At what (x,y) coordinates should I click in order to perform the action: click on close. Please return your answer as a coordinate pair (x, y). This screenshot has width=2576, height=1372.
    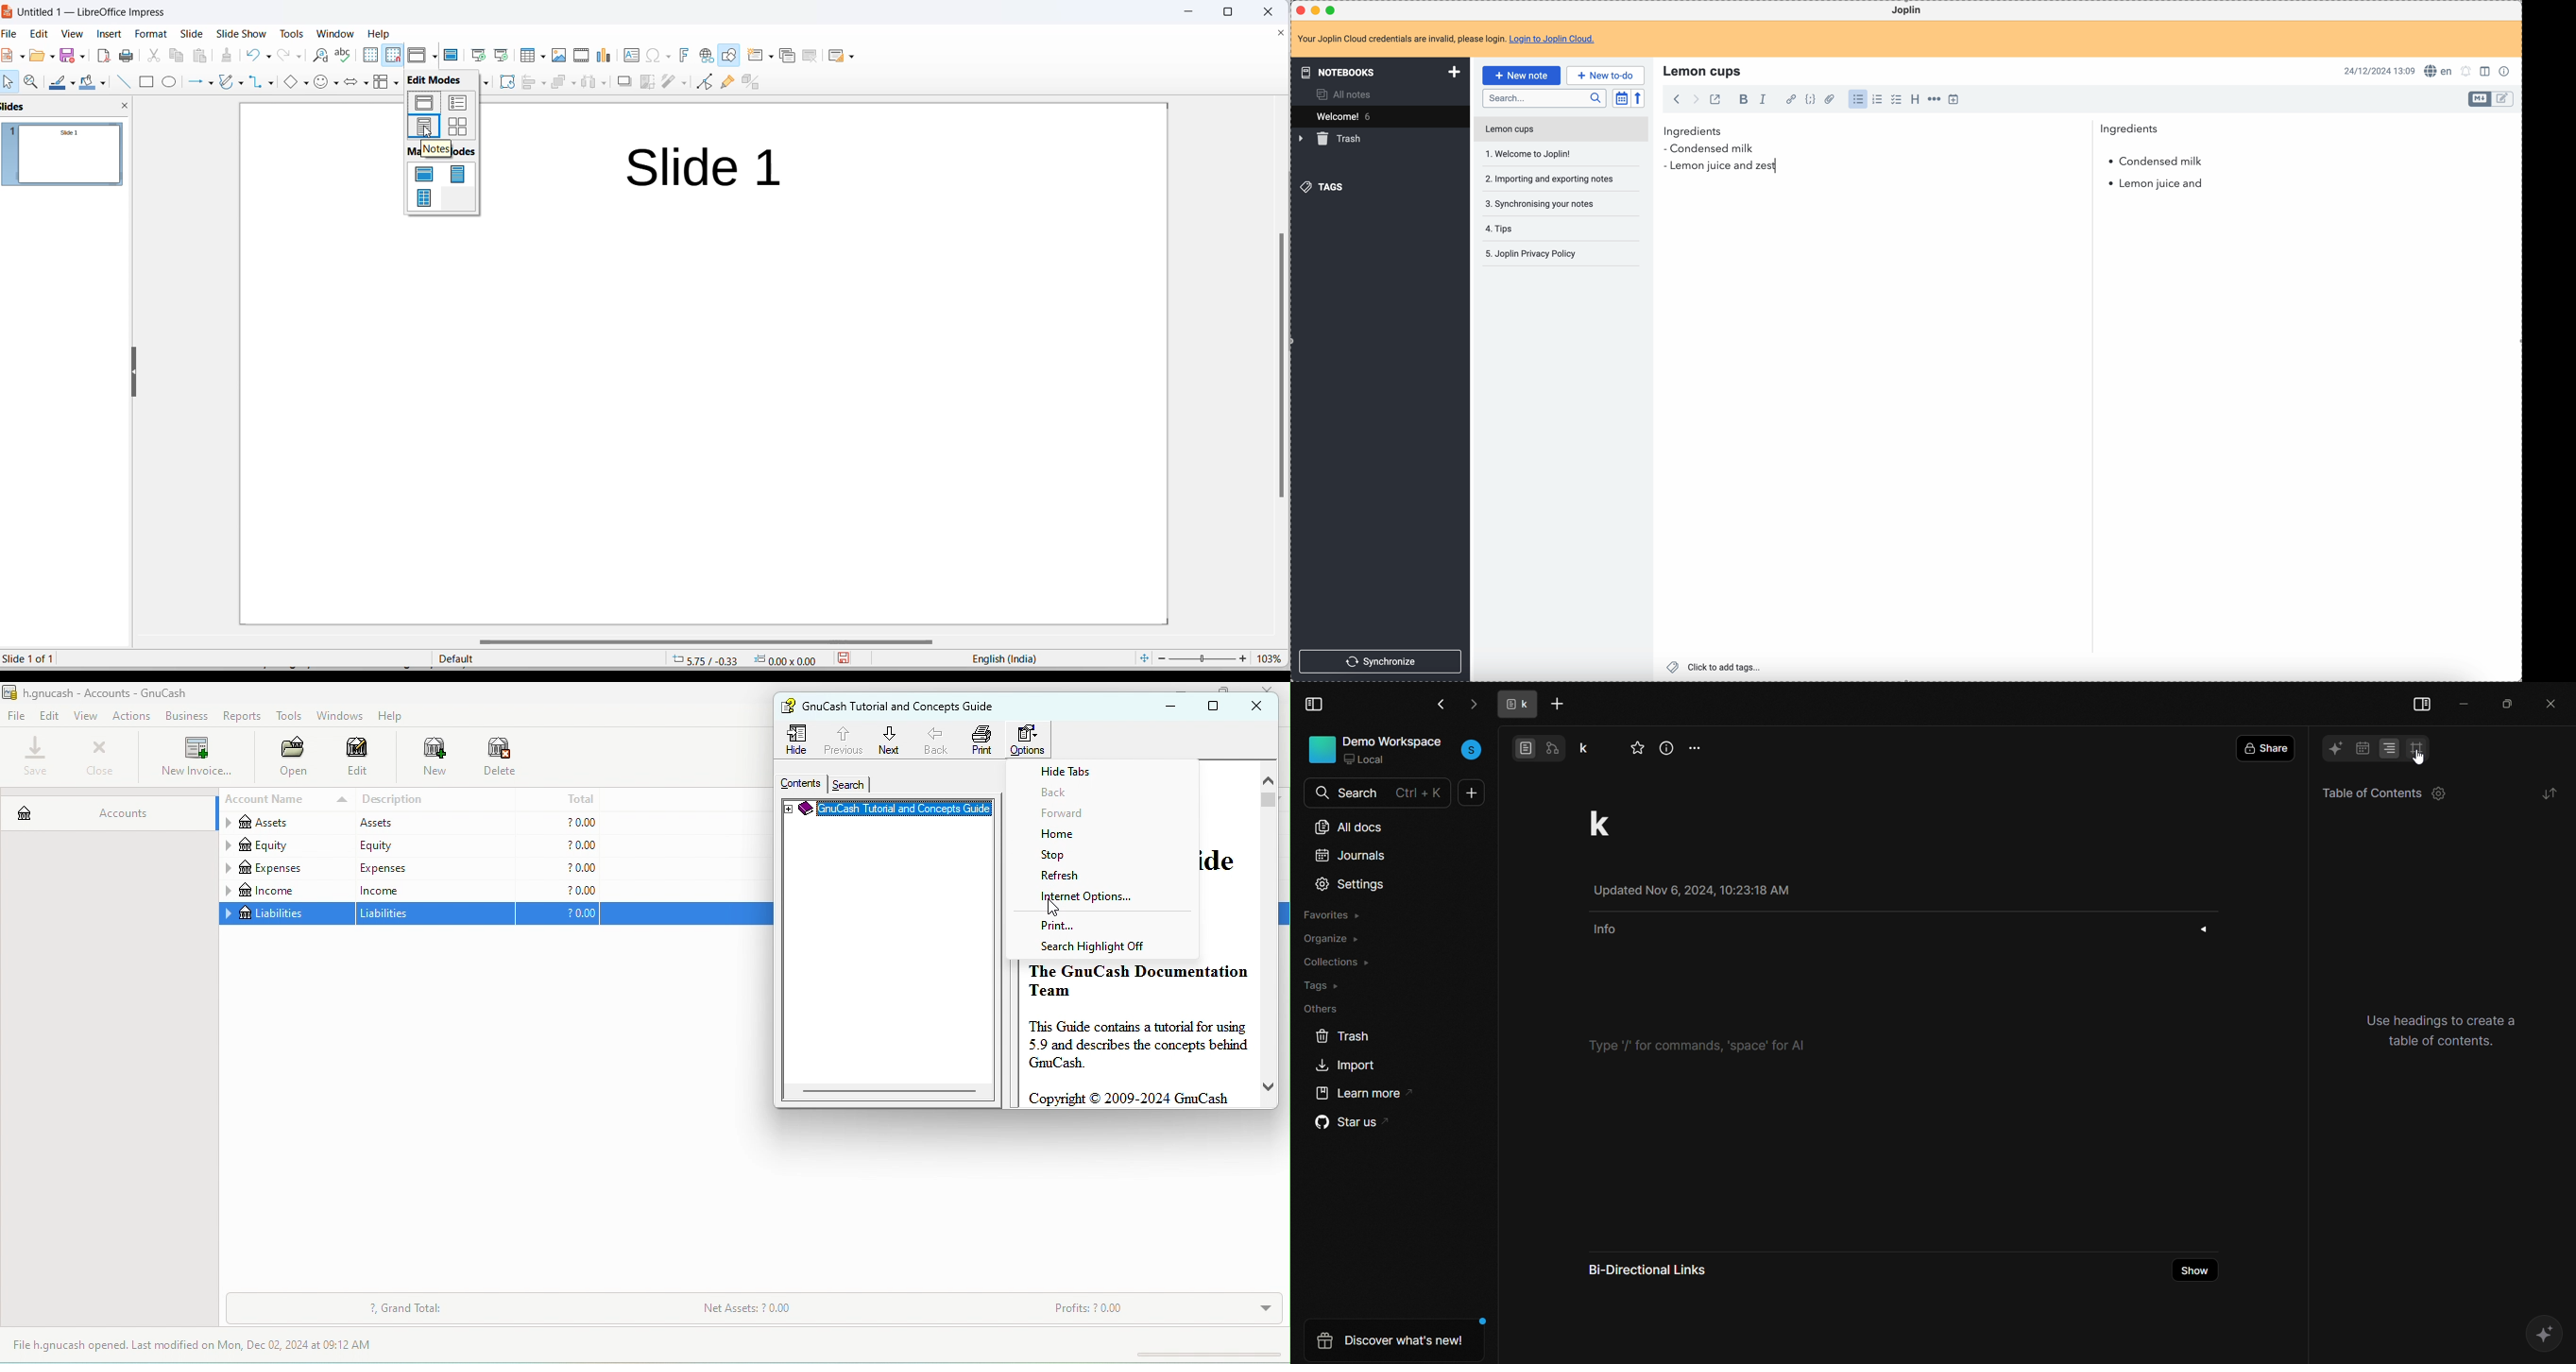
    Looking at the image, I should click on (1302, 11).